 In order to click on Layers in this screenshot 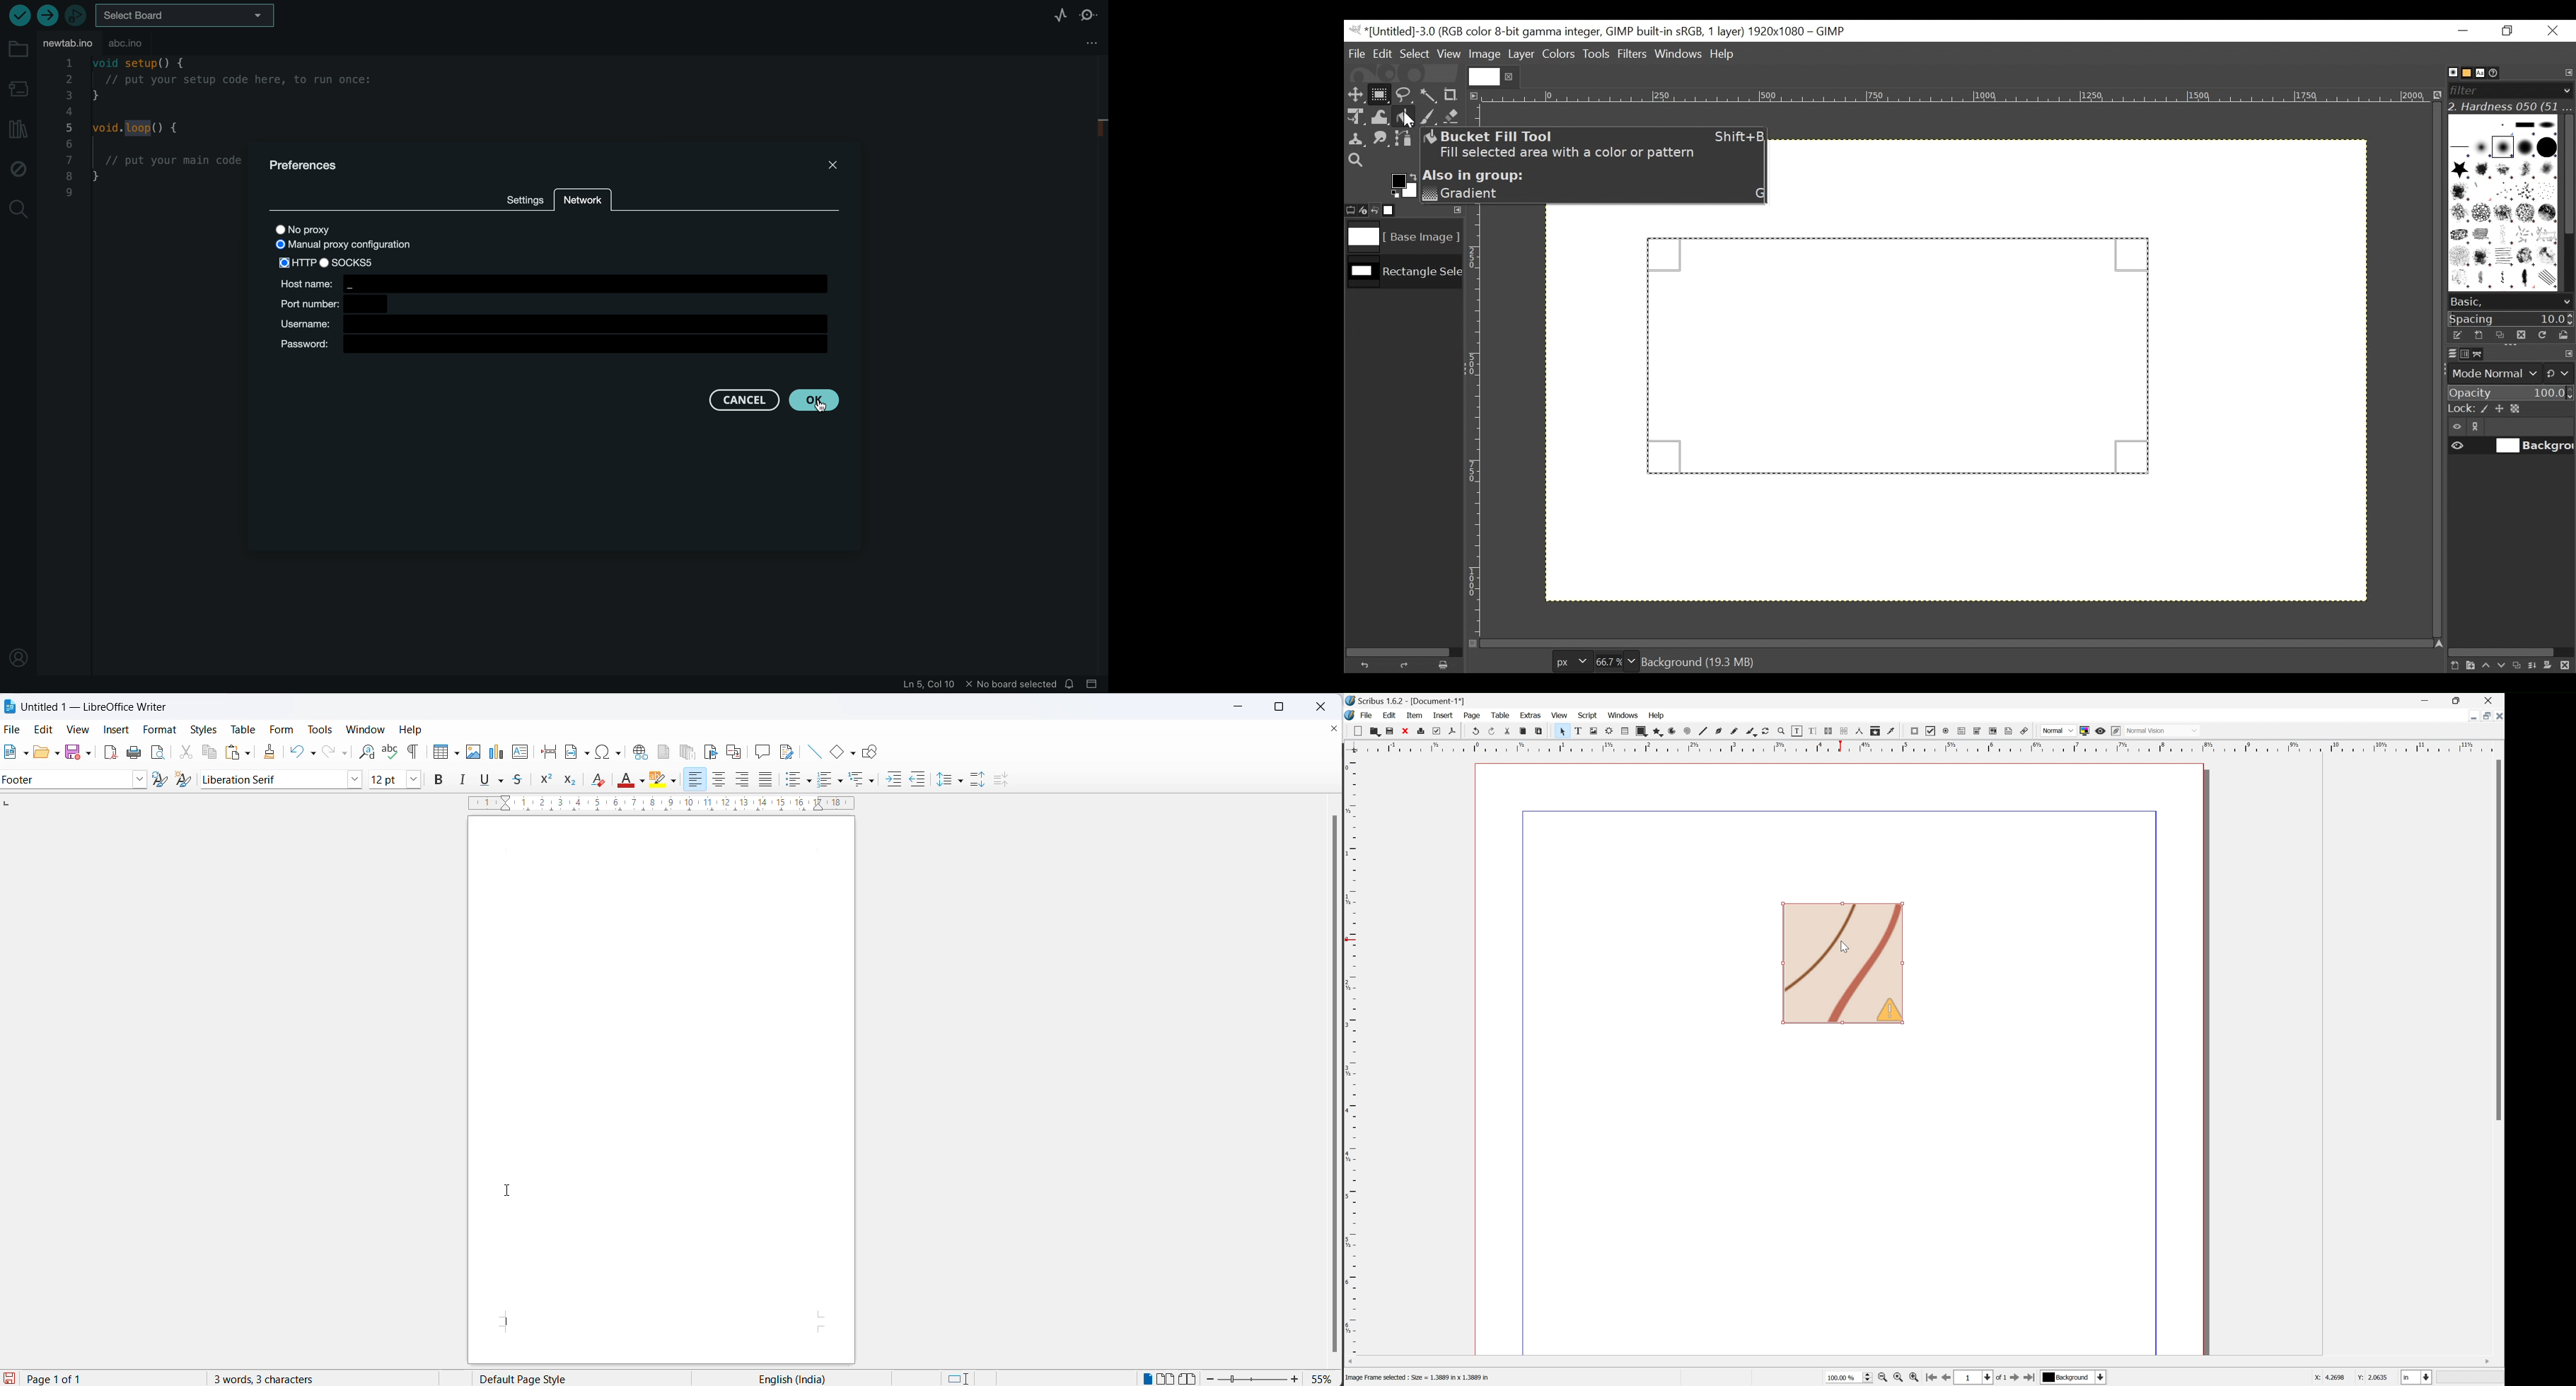, I will do `click(2445, 353)`.